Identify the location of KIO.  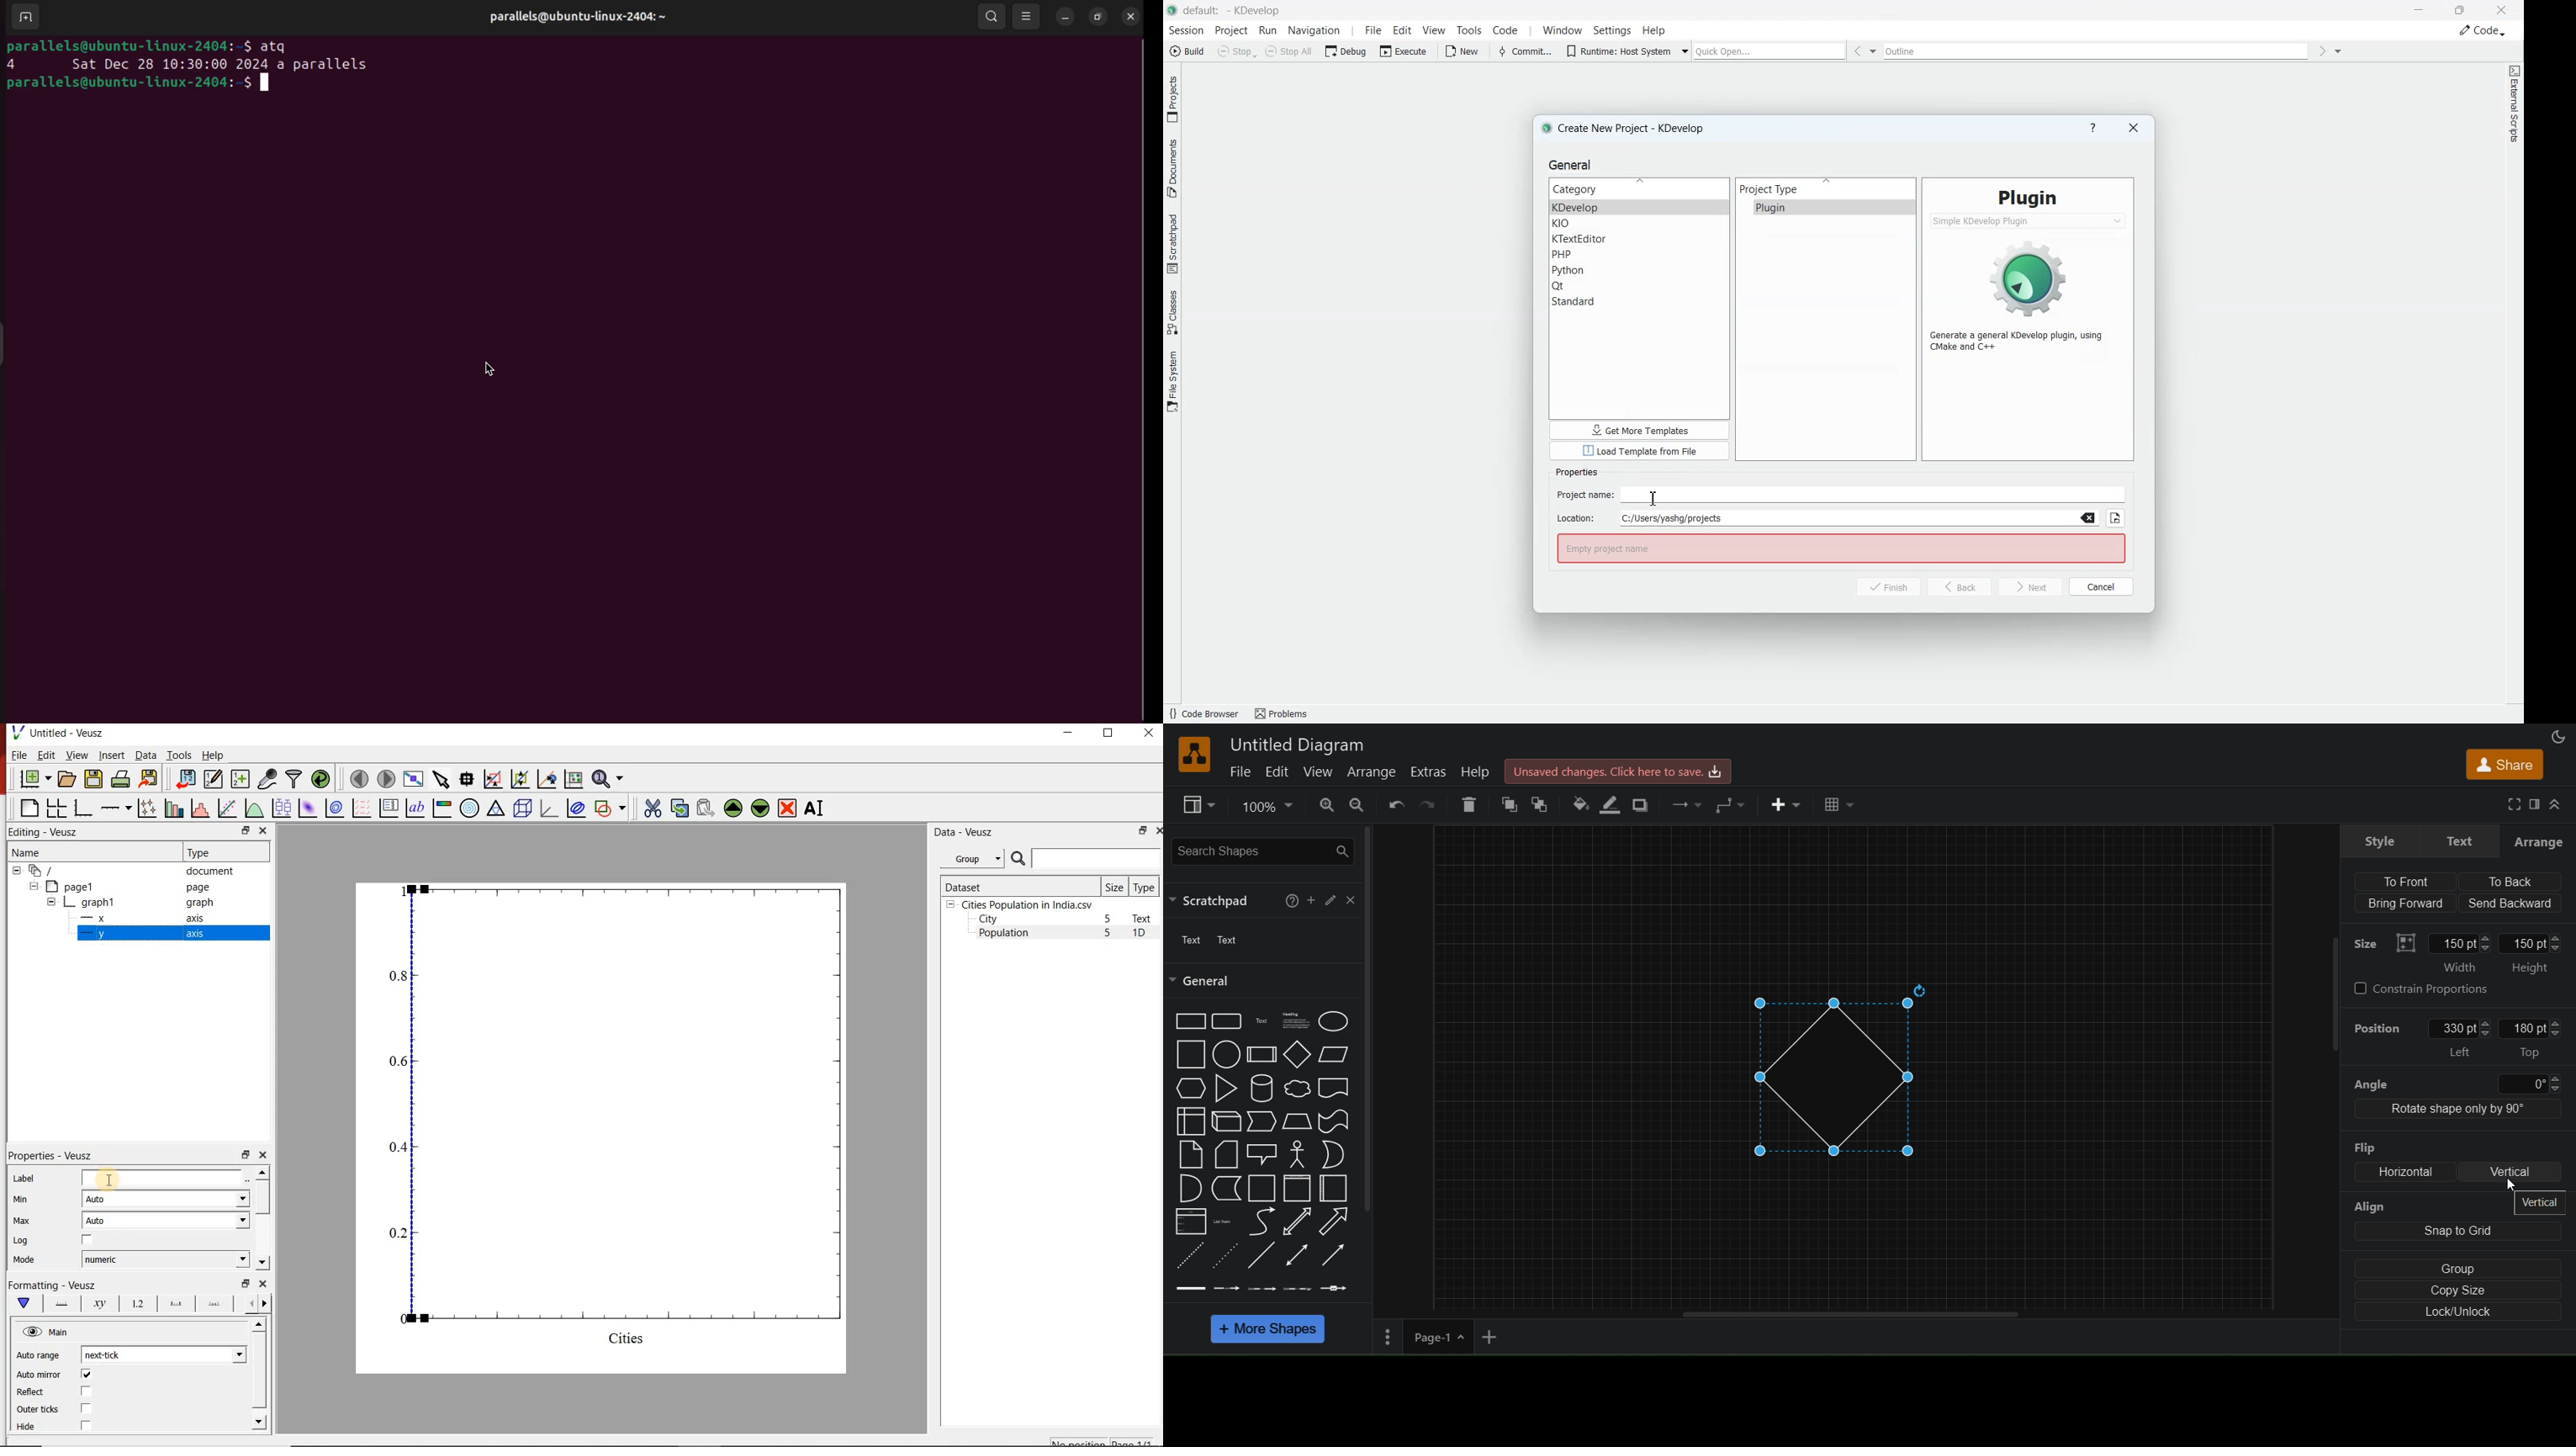
(1640, 224).